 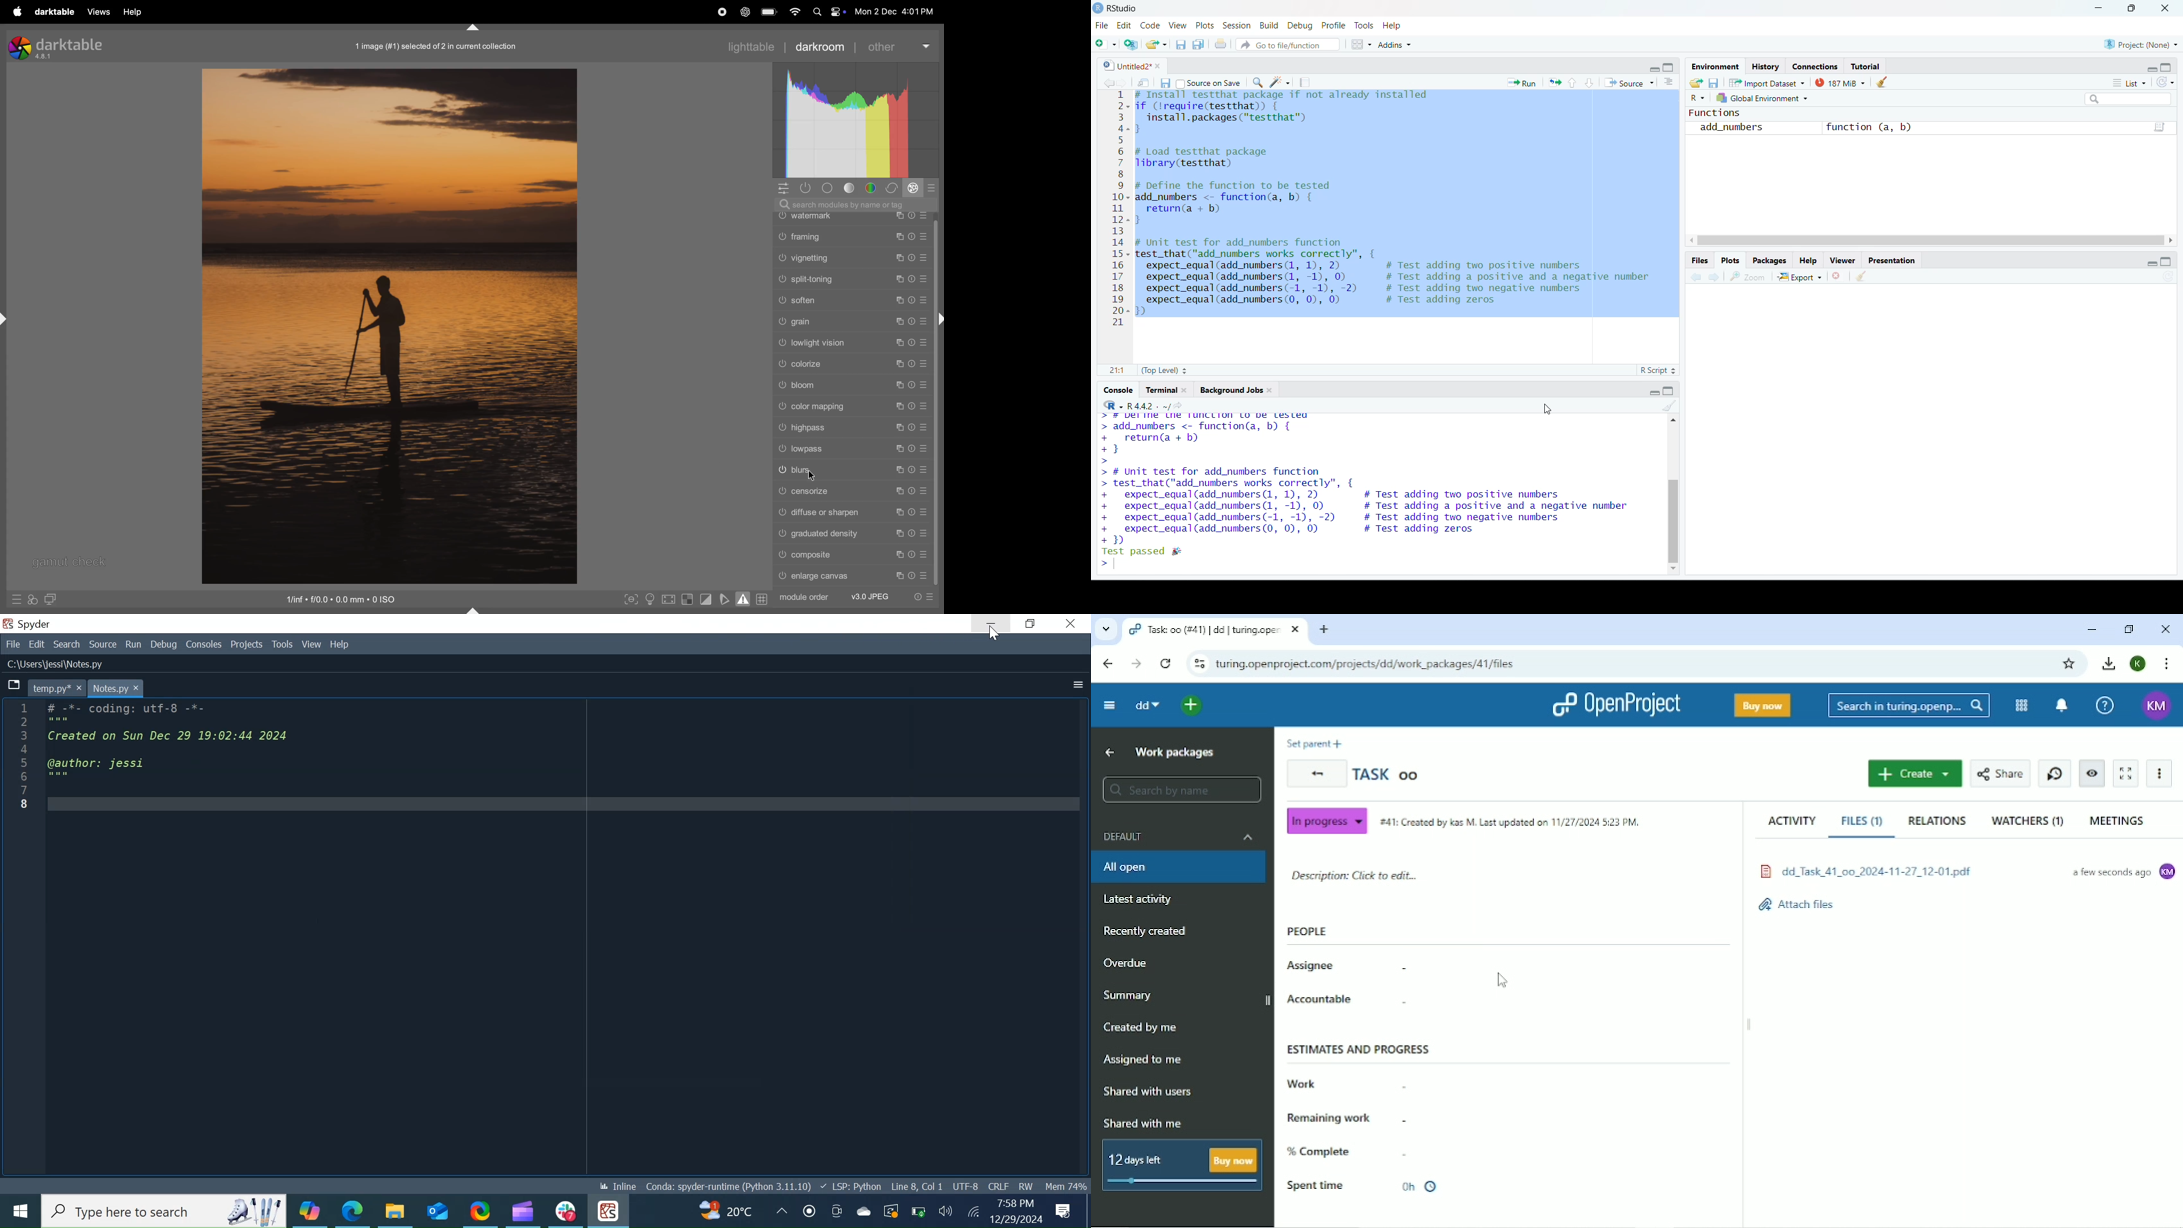 What do you see at coordinates (1668, 391) in the screenshot?
I see `maximize` at bounding box center [1668, 391].